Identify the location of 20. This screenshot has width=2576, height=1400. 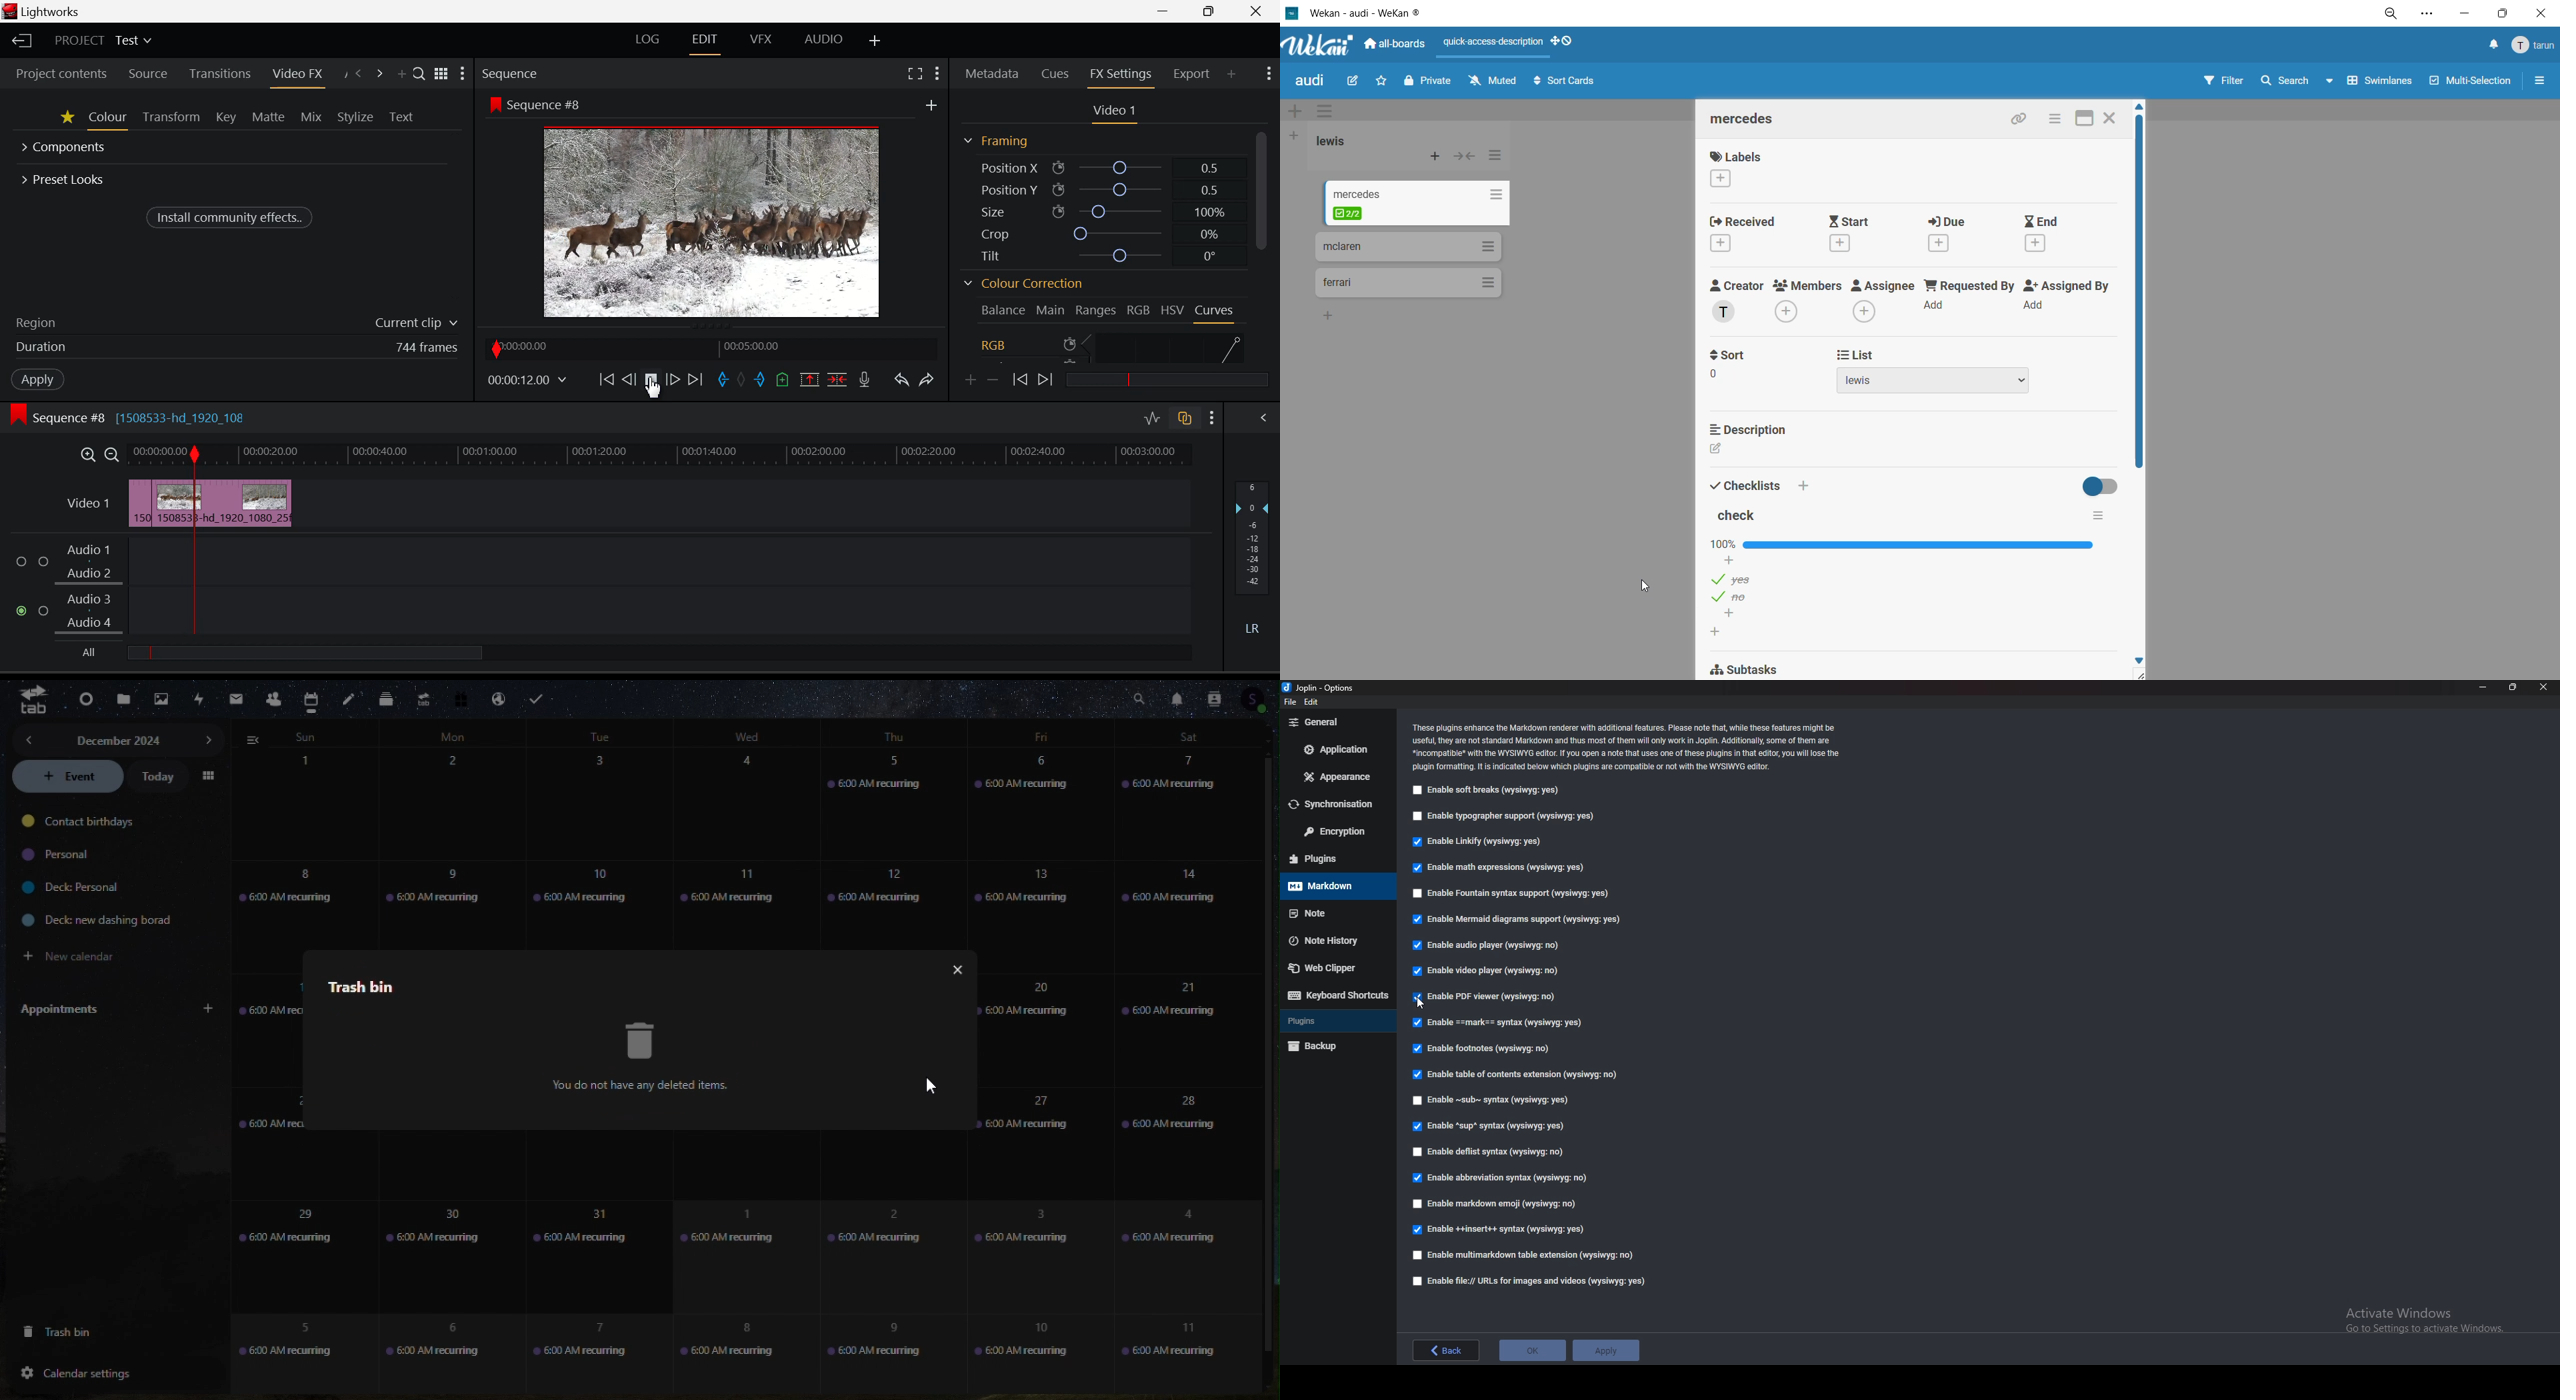
(1028, 1002).